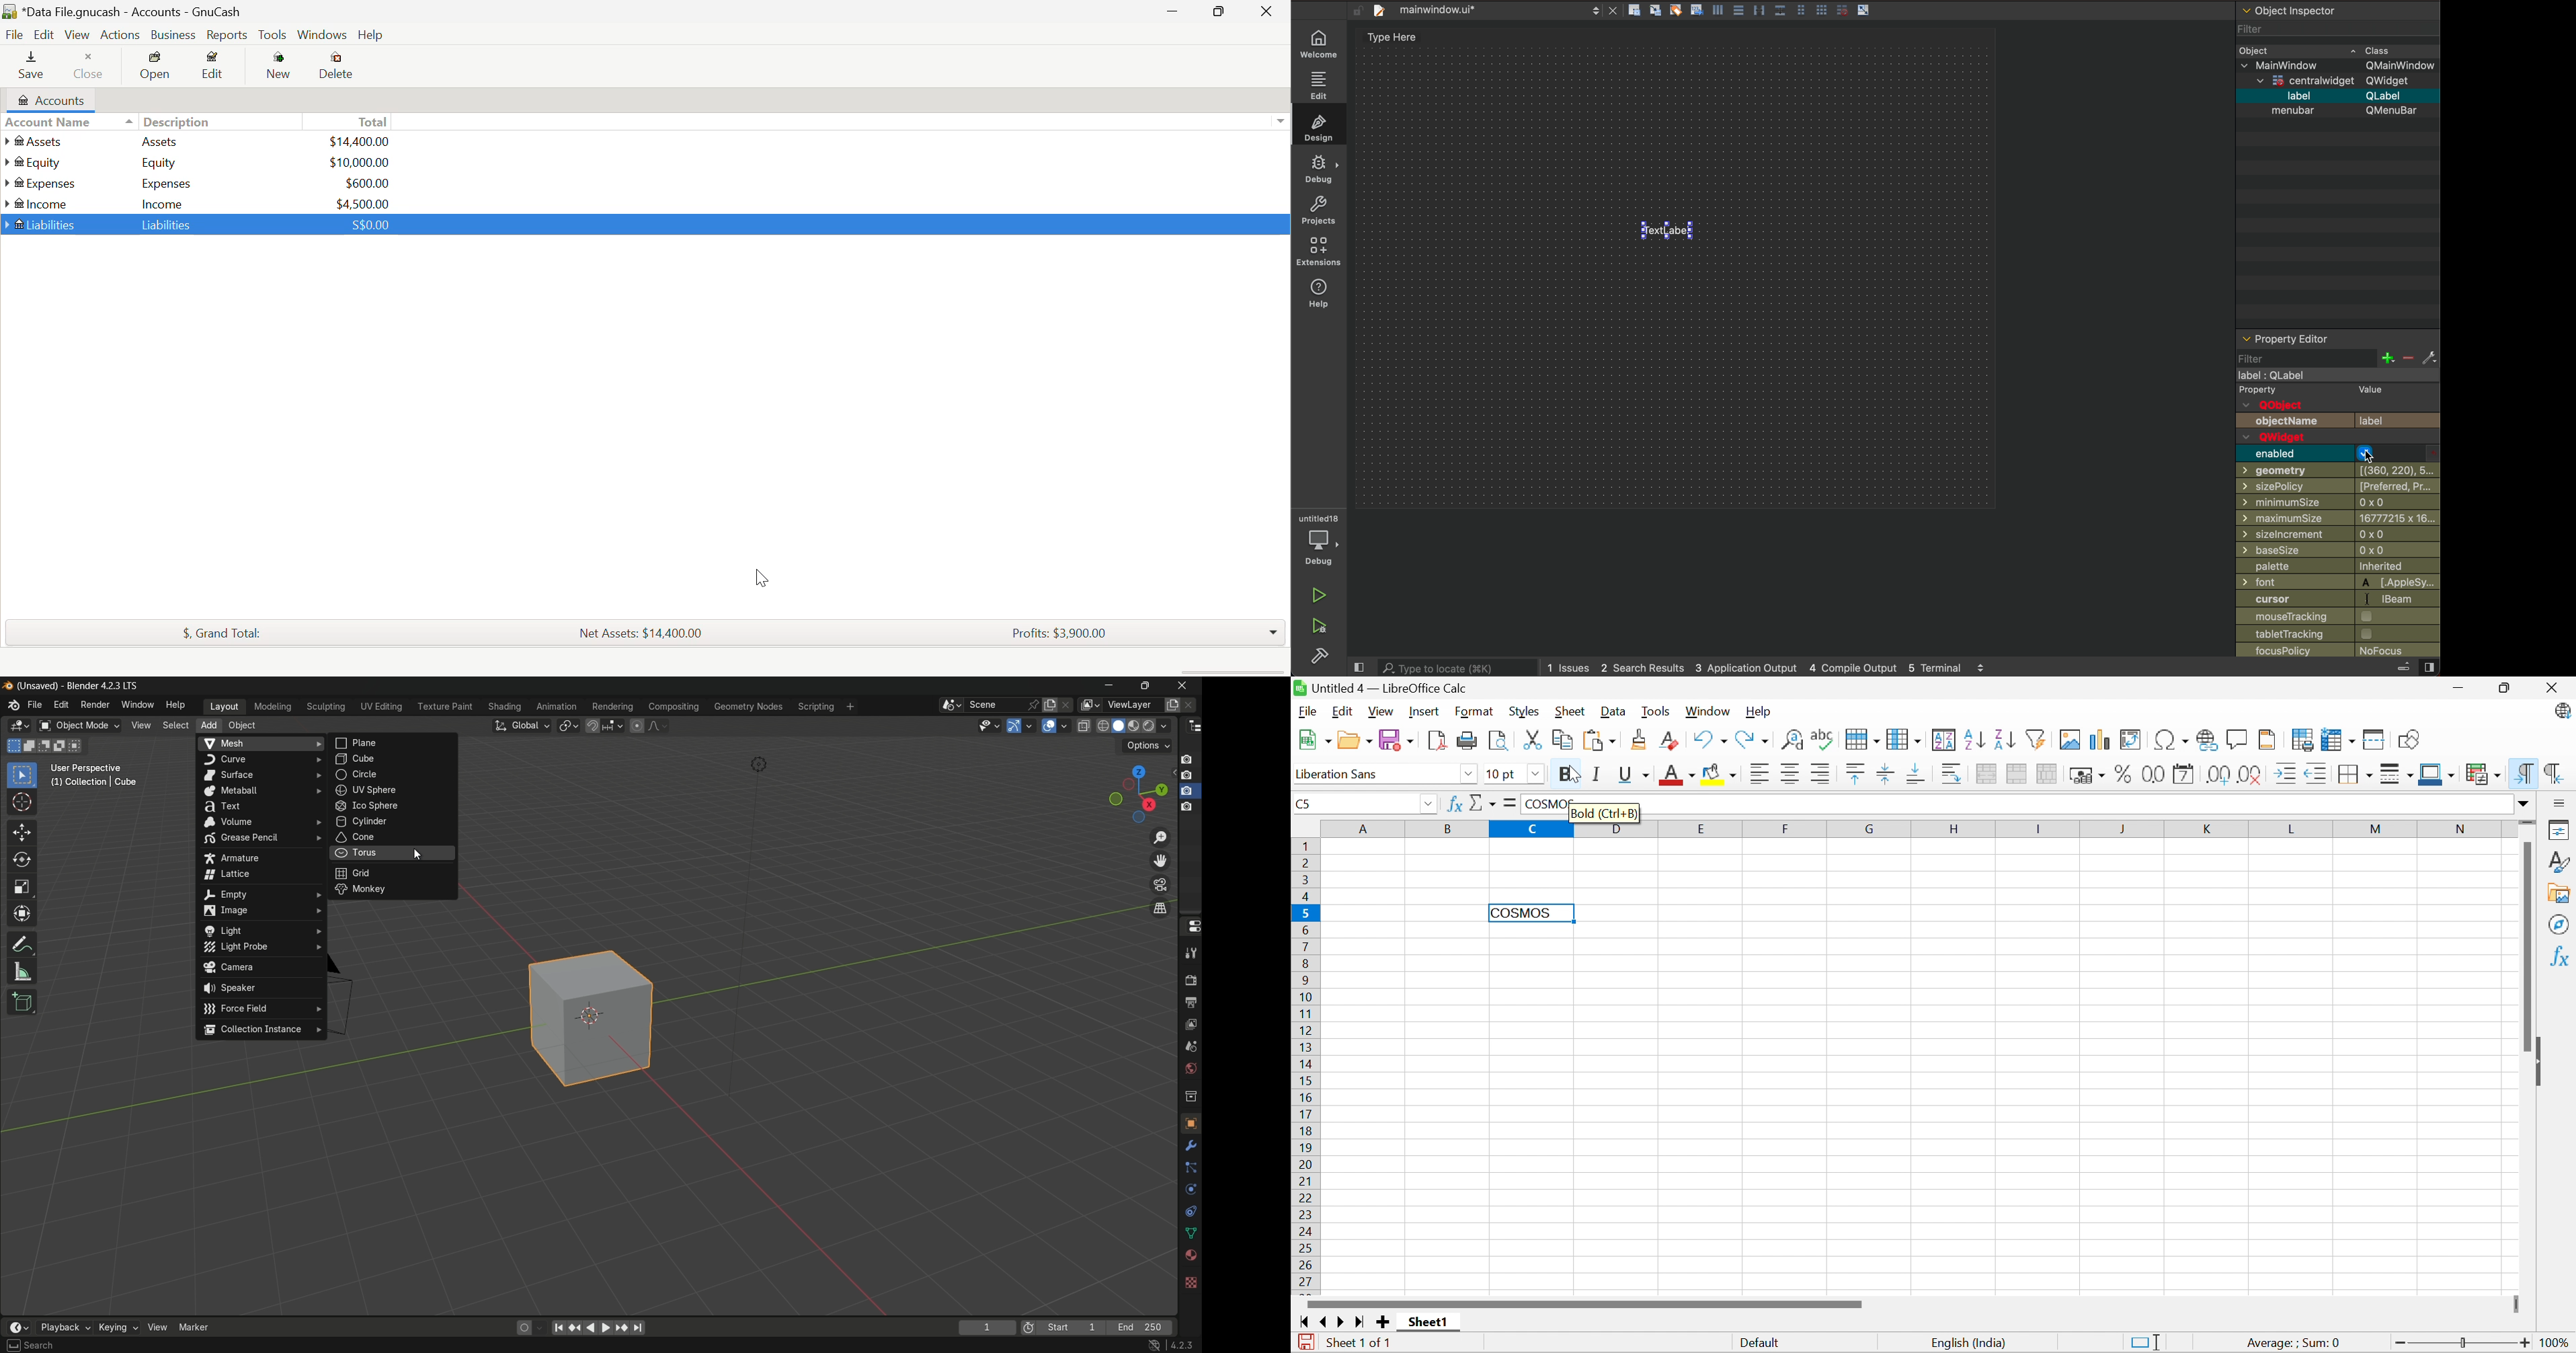 The image size is (2576, 1372). Describe the element at coordinates (2209, 740) in the screenshot. I see `Insert Hyperlink` at that location.